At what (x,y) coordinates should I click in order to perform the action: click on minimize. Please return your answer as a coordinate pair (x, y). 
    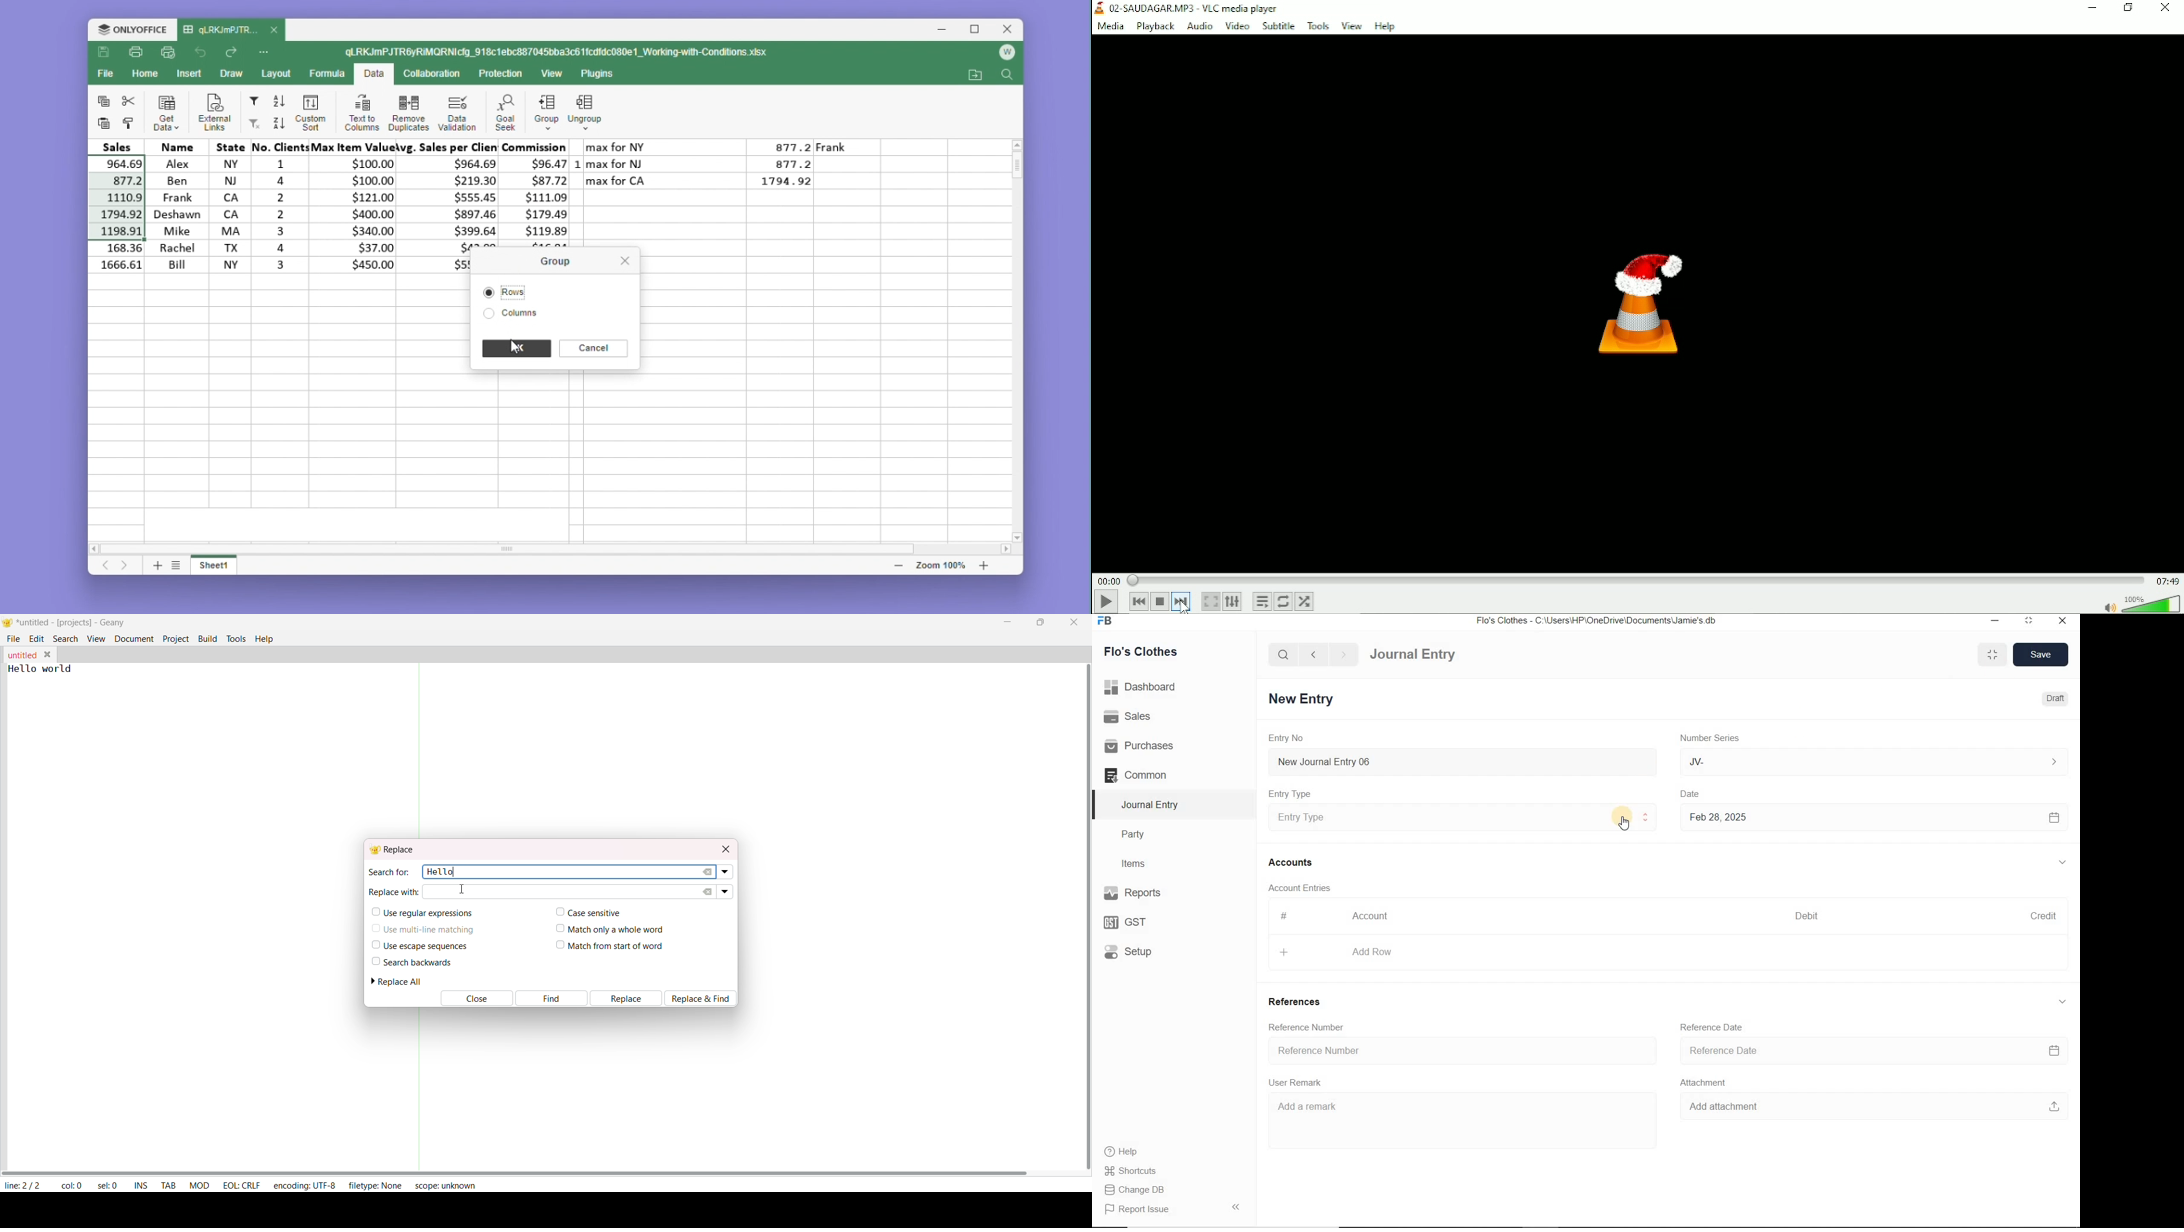
    Looking at the image, I should click on (1994, 620).